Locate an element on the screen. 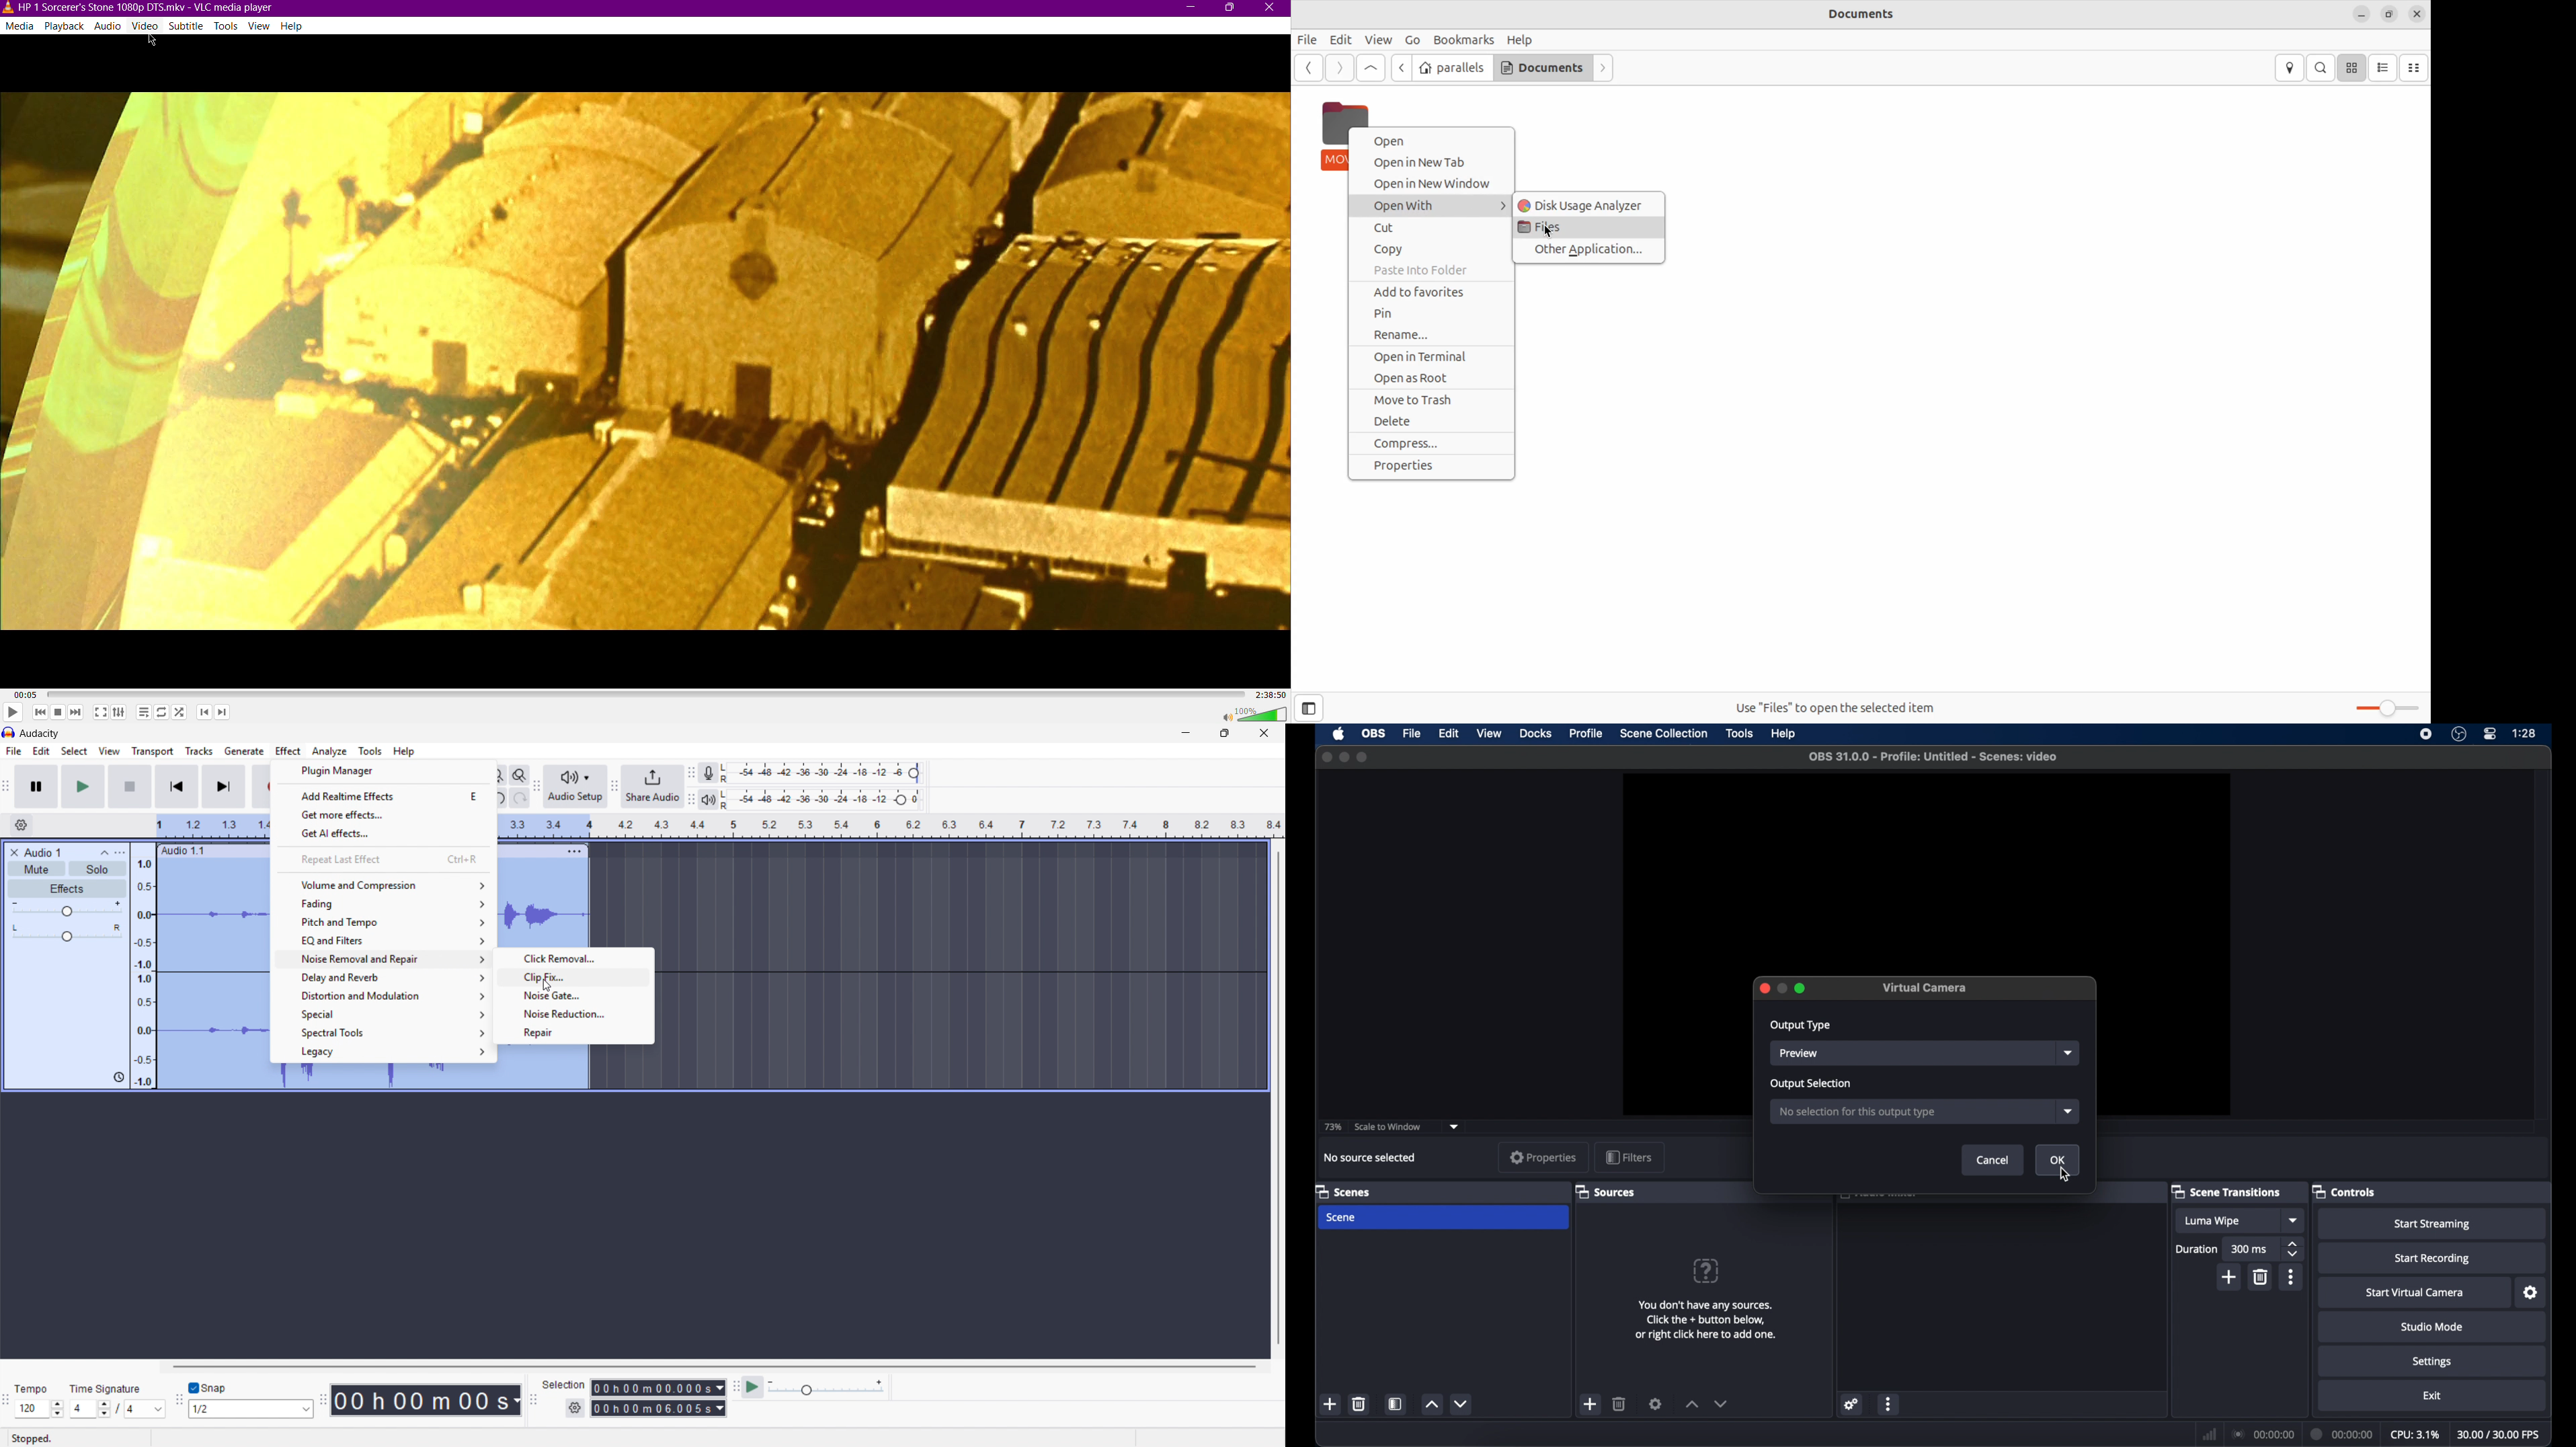 This screenshot has height=1456, width=2576. Legacy  is located at coordinates (381, 1052).